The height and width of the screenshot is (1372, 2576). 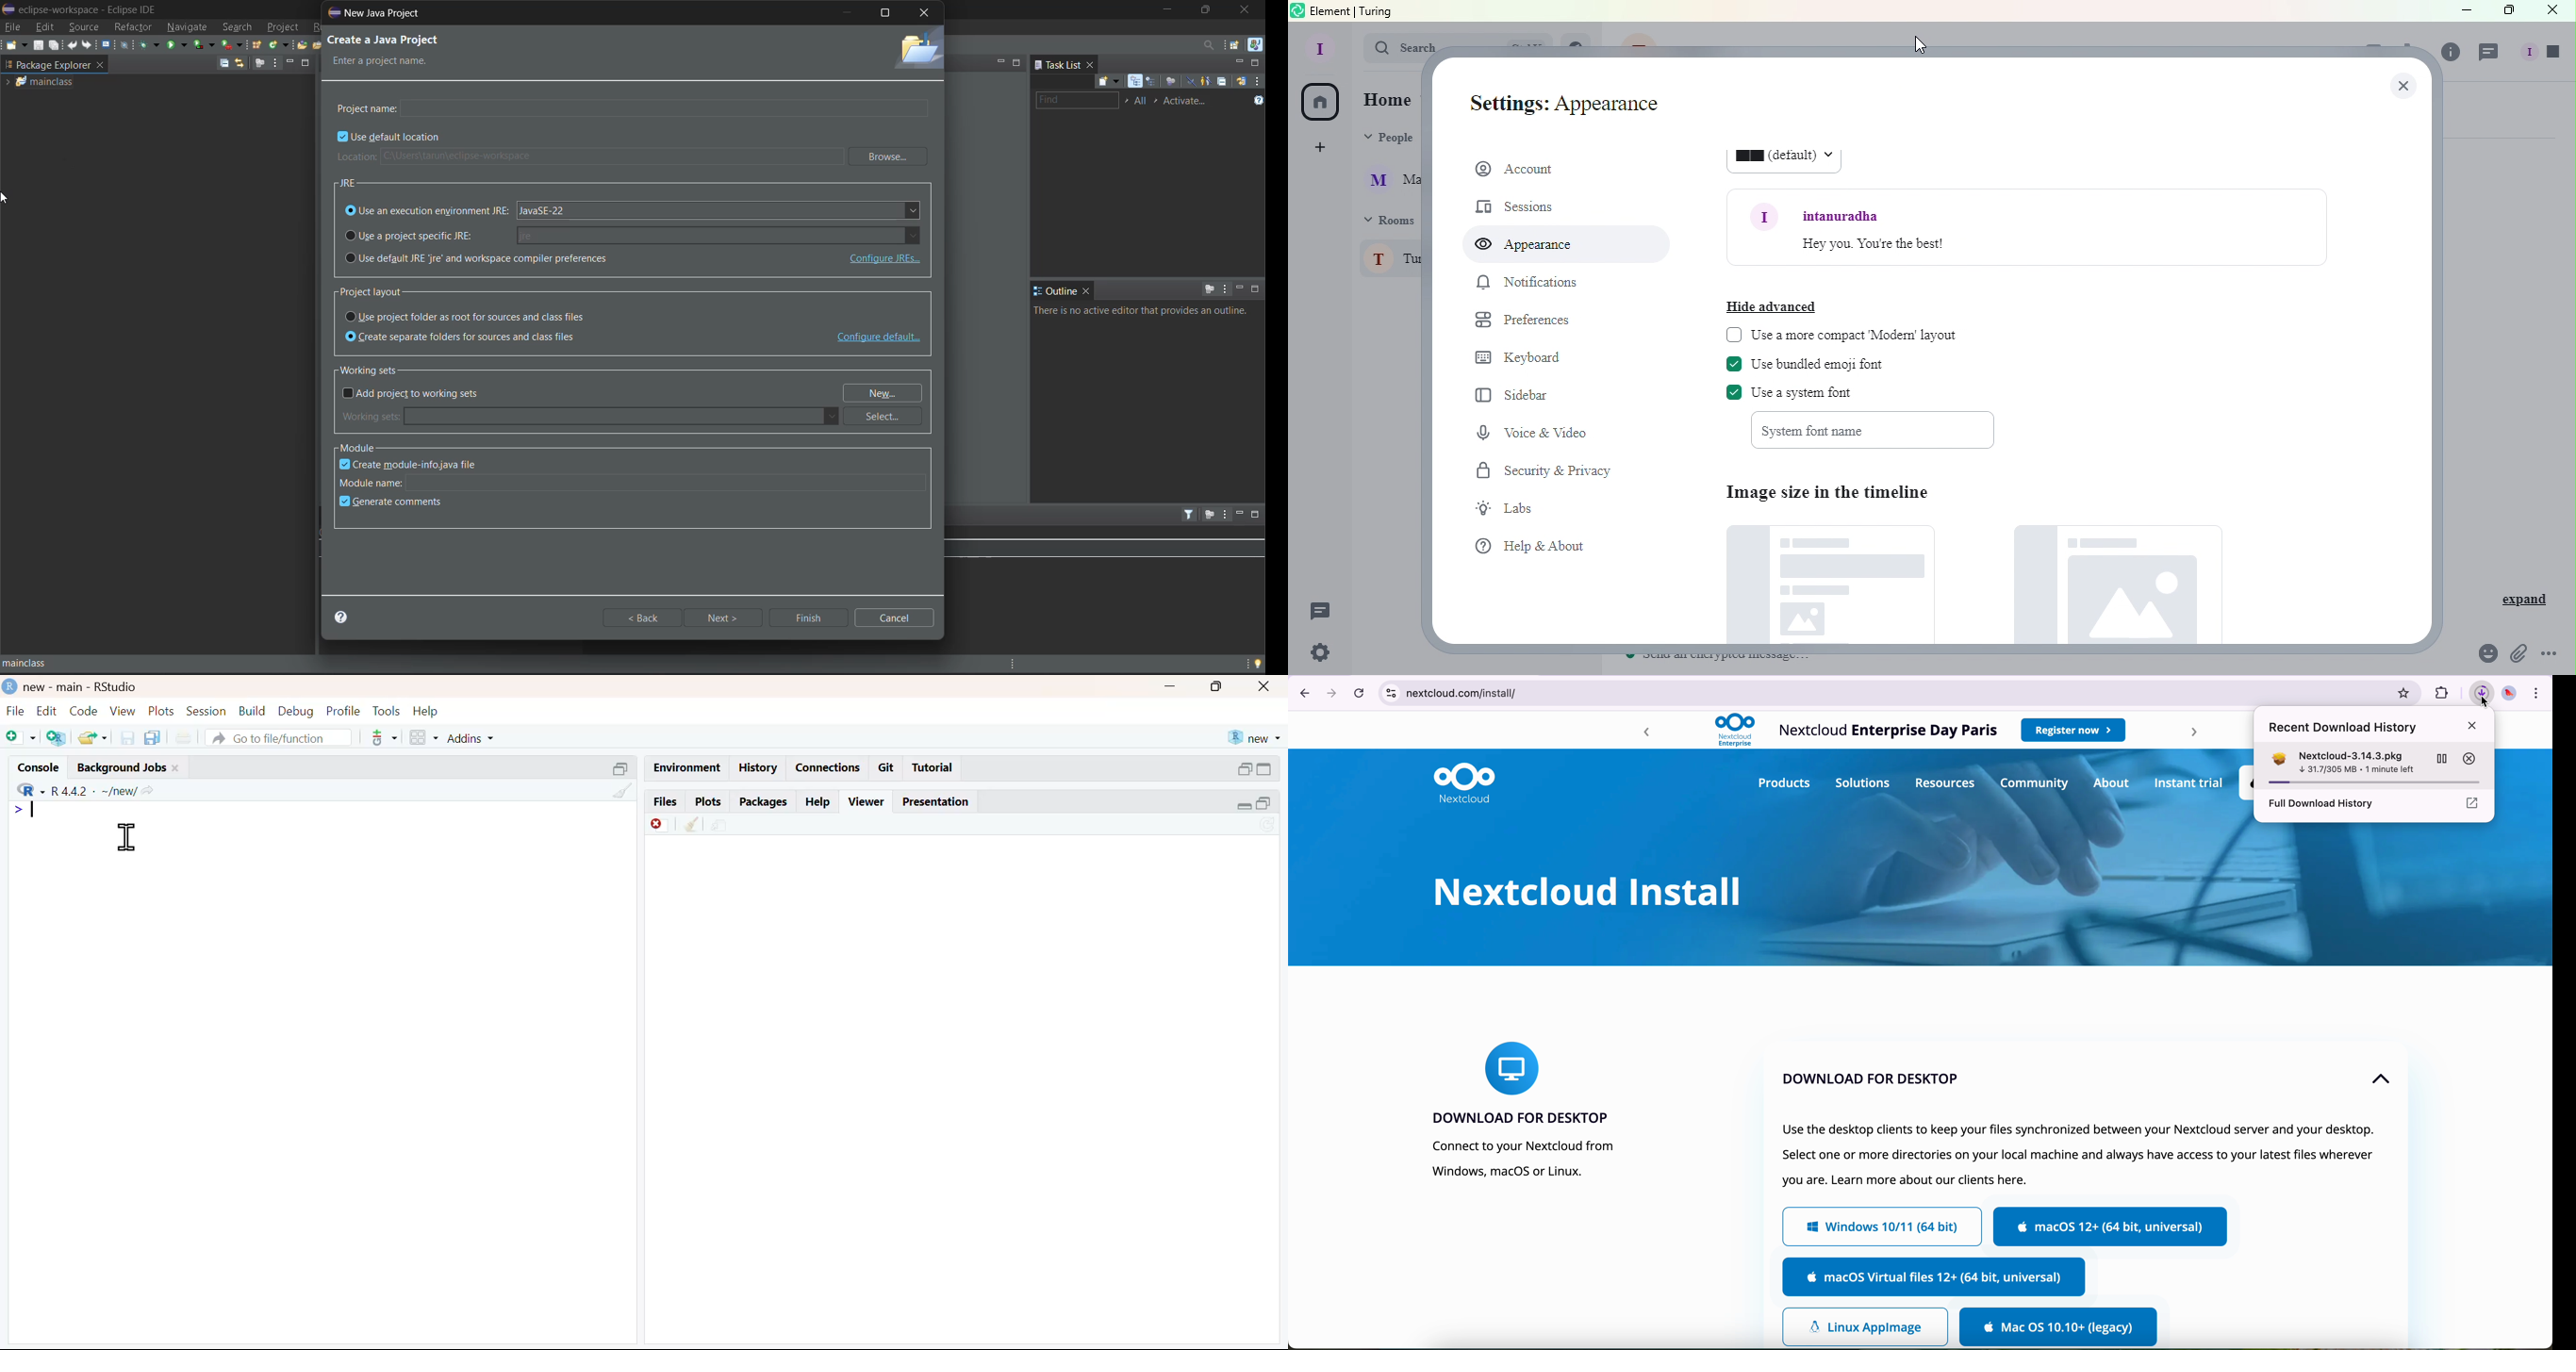 What do you see at coordinates (818, 799) in the screenshot?
I see `help` at bounding box center [818, 799].